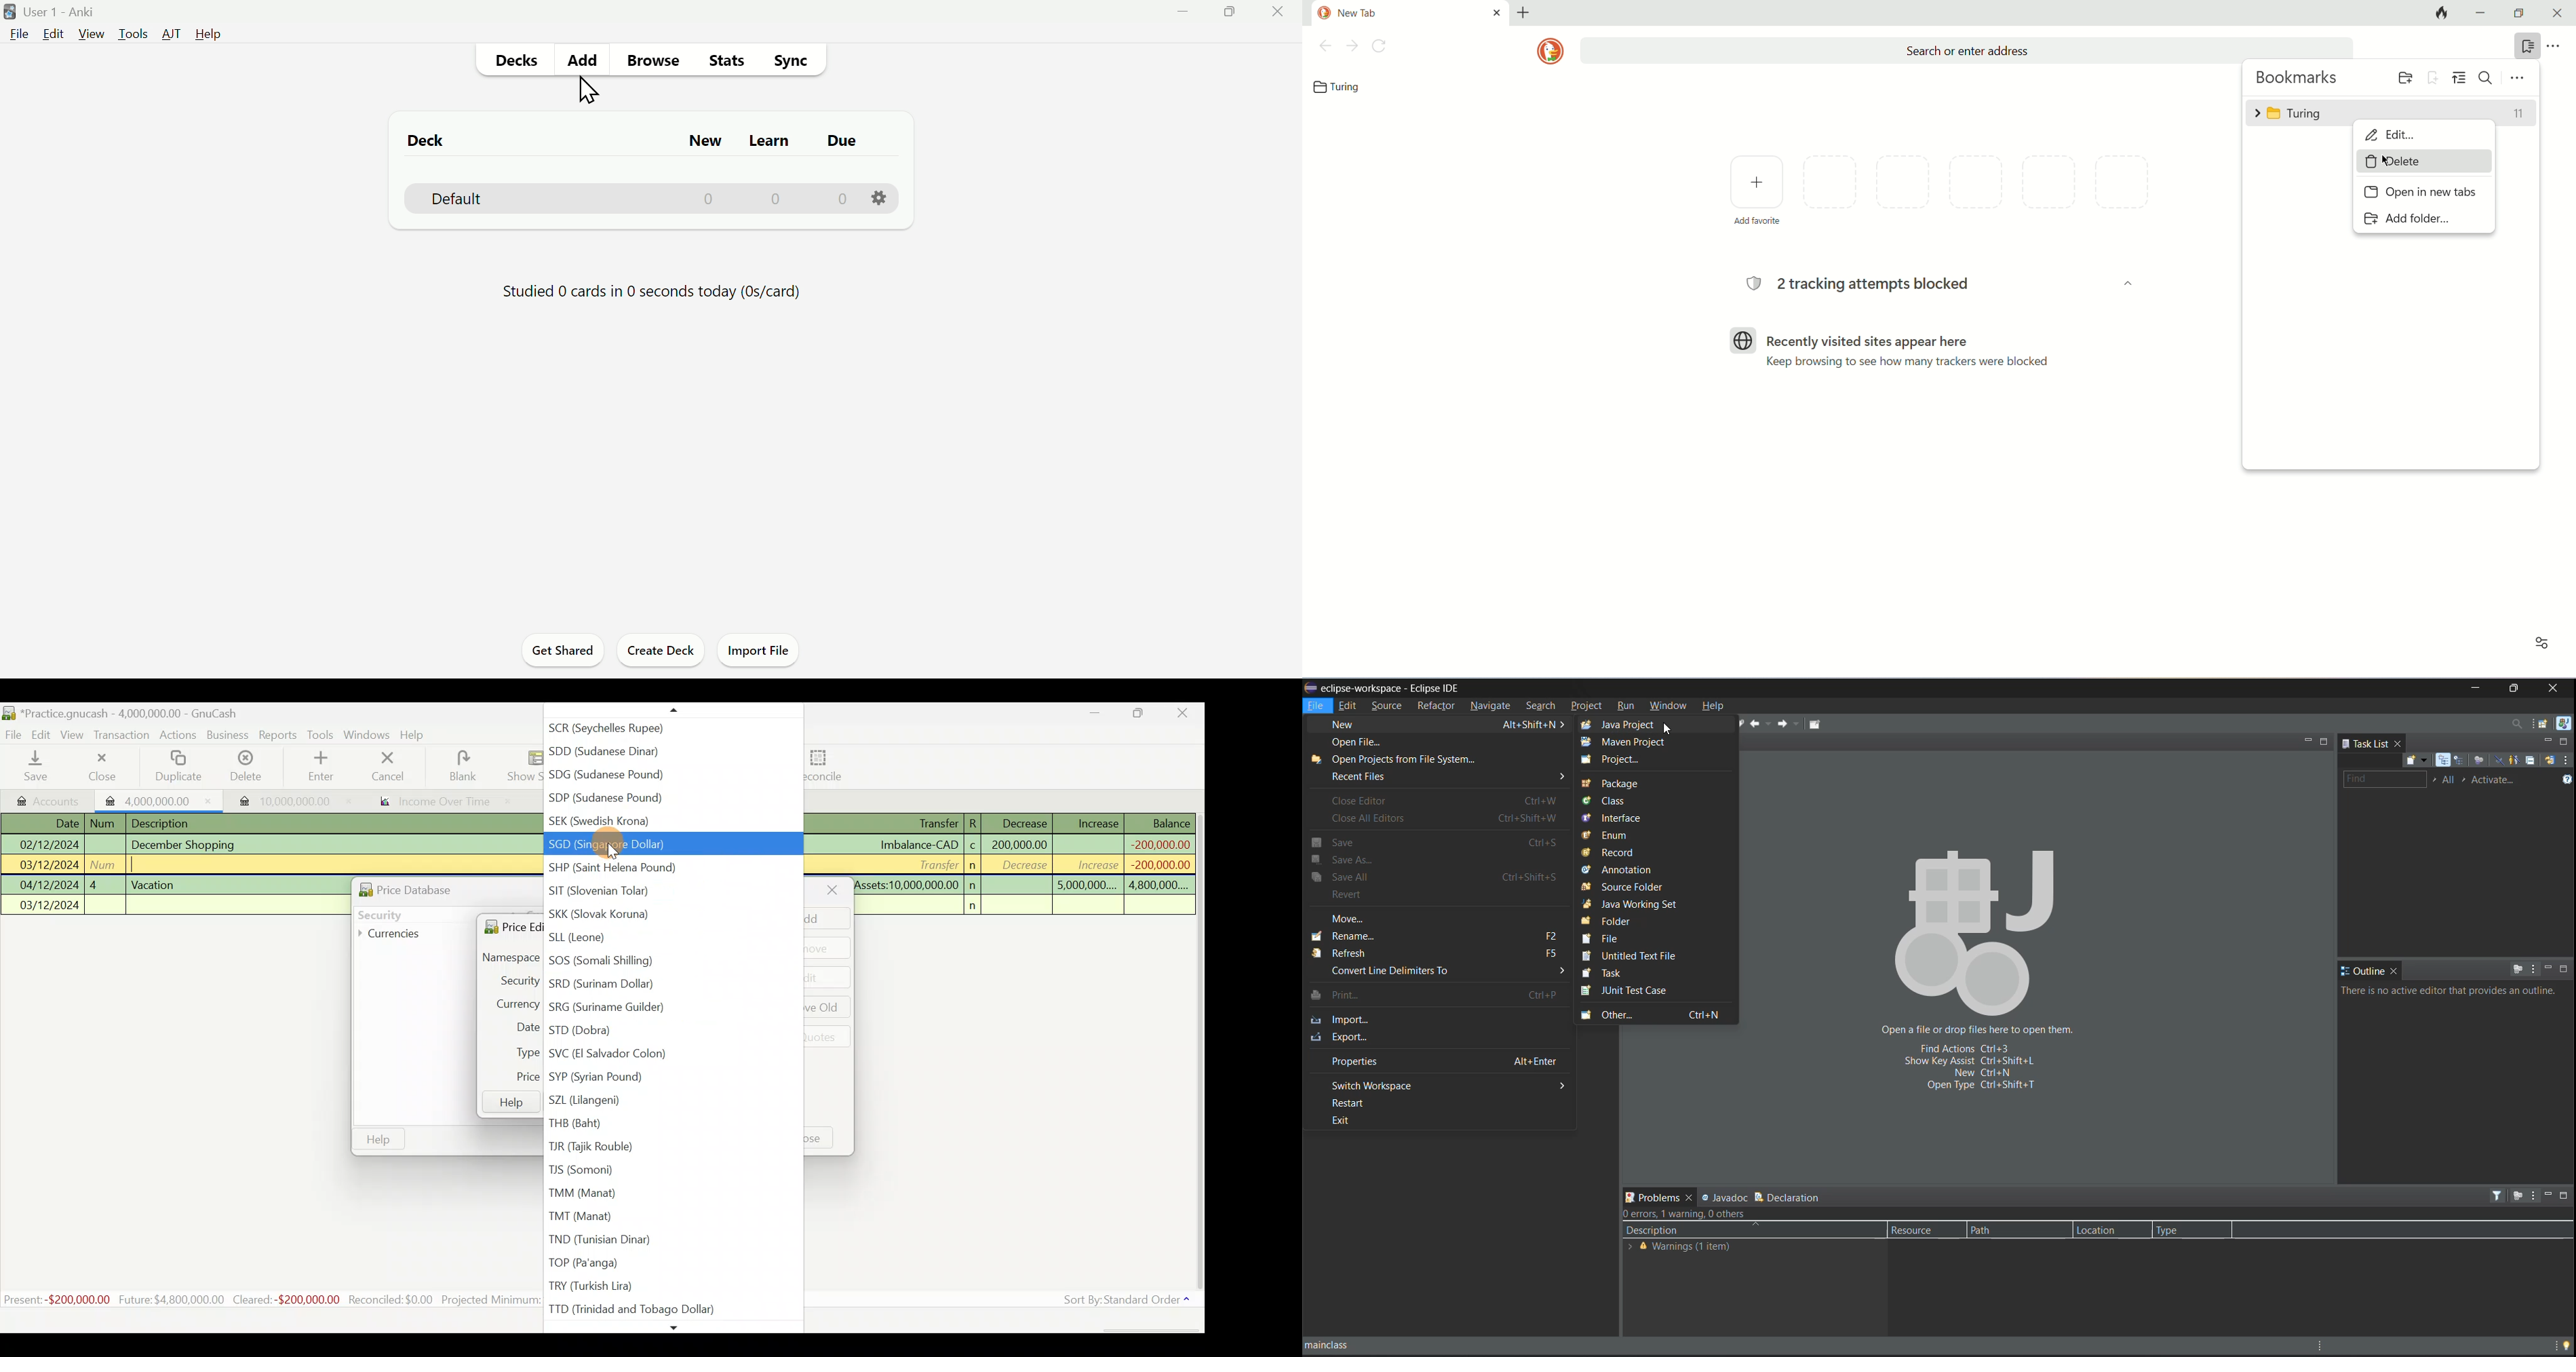 This screenshot has height=1372, width=2576. What do you see at coordinates (776, 198) in the screenshot?
I see `0` at bounding box center [776, 198].